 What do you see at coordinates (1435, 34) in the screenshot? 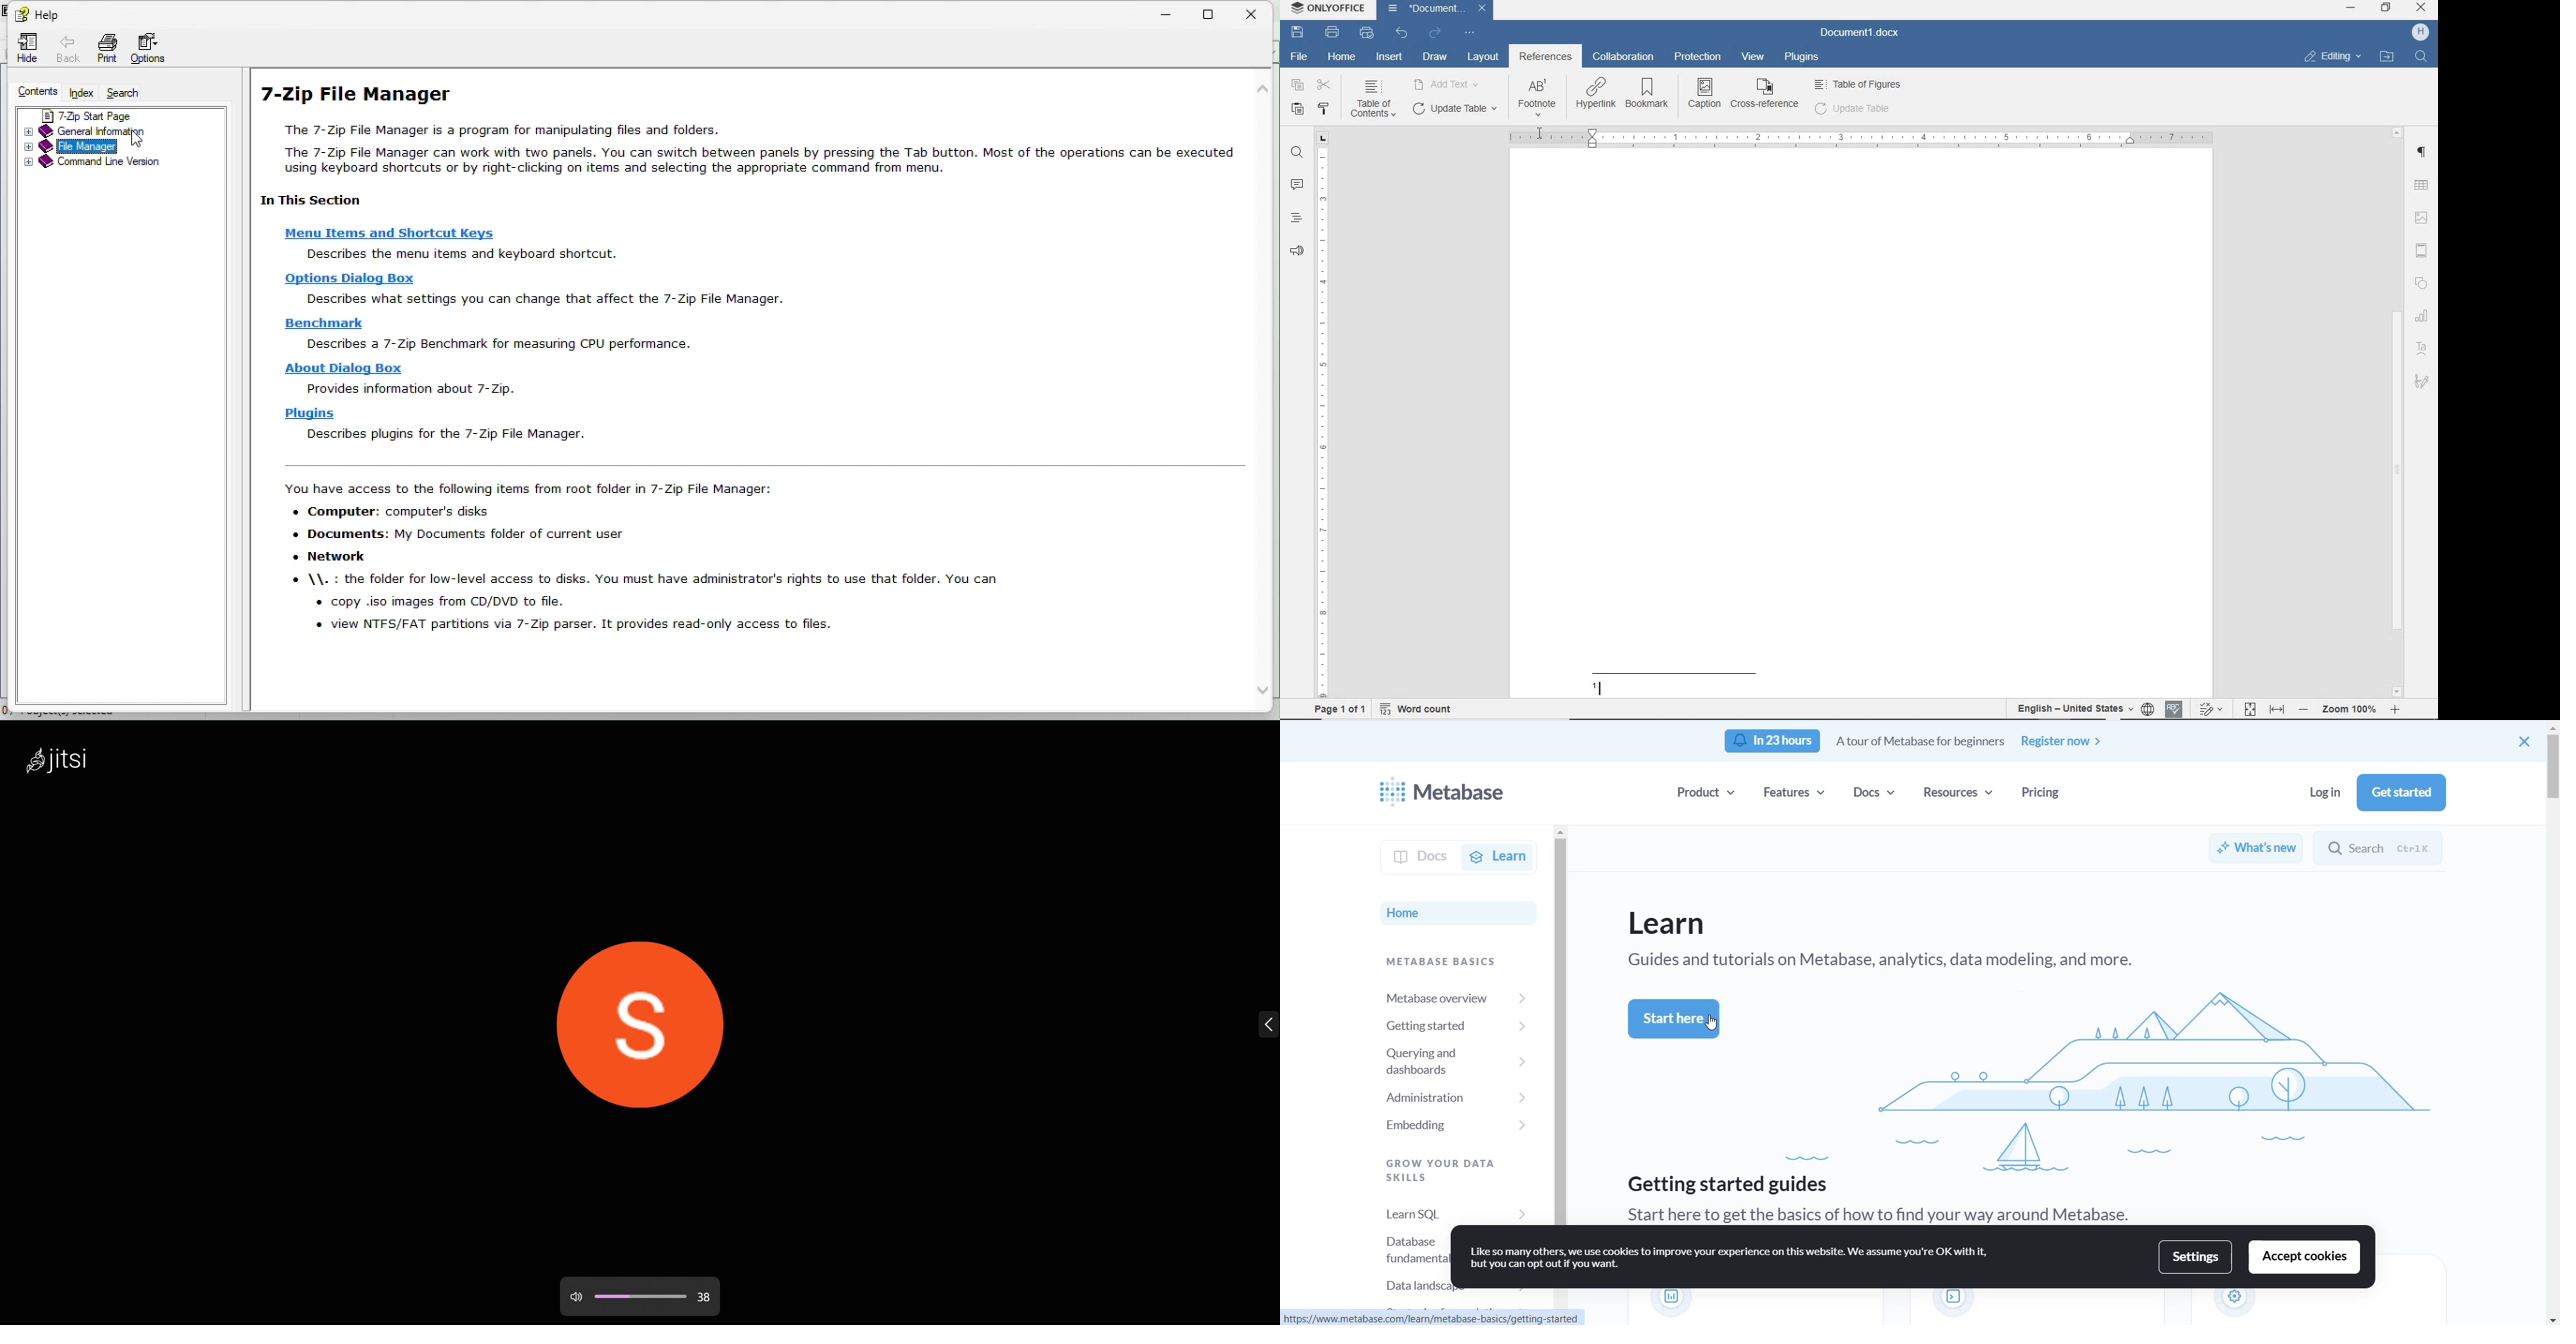
I see `redo` at bounding box center [1435, 34].